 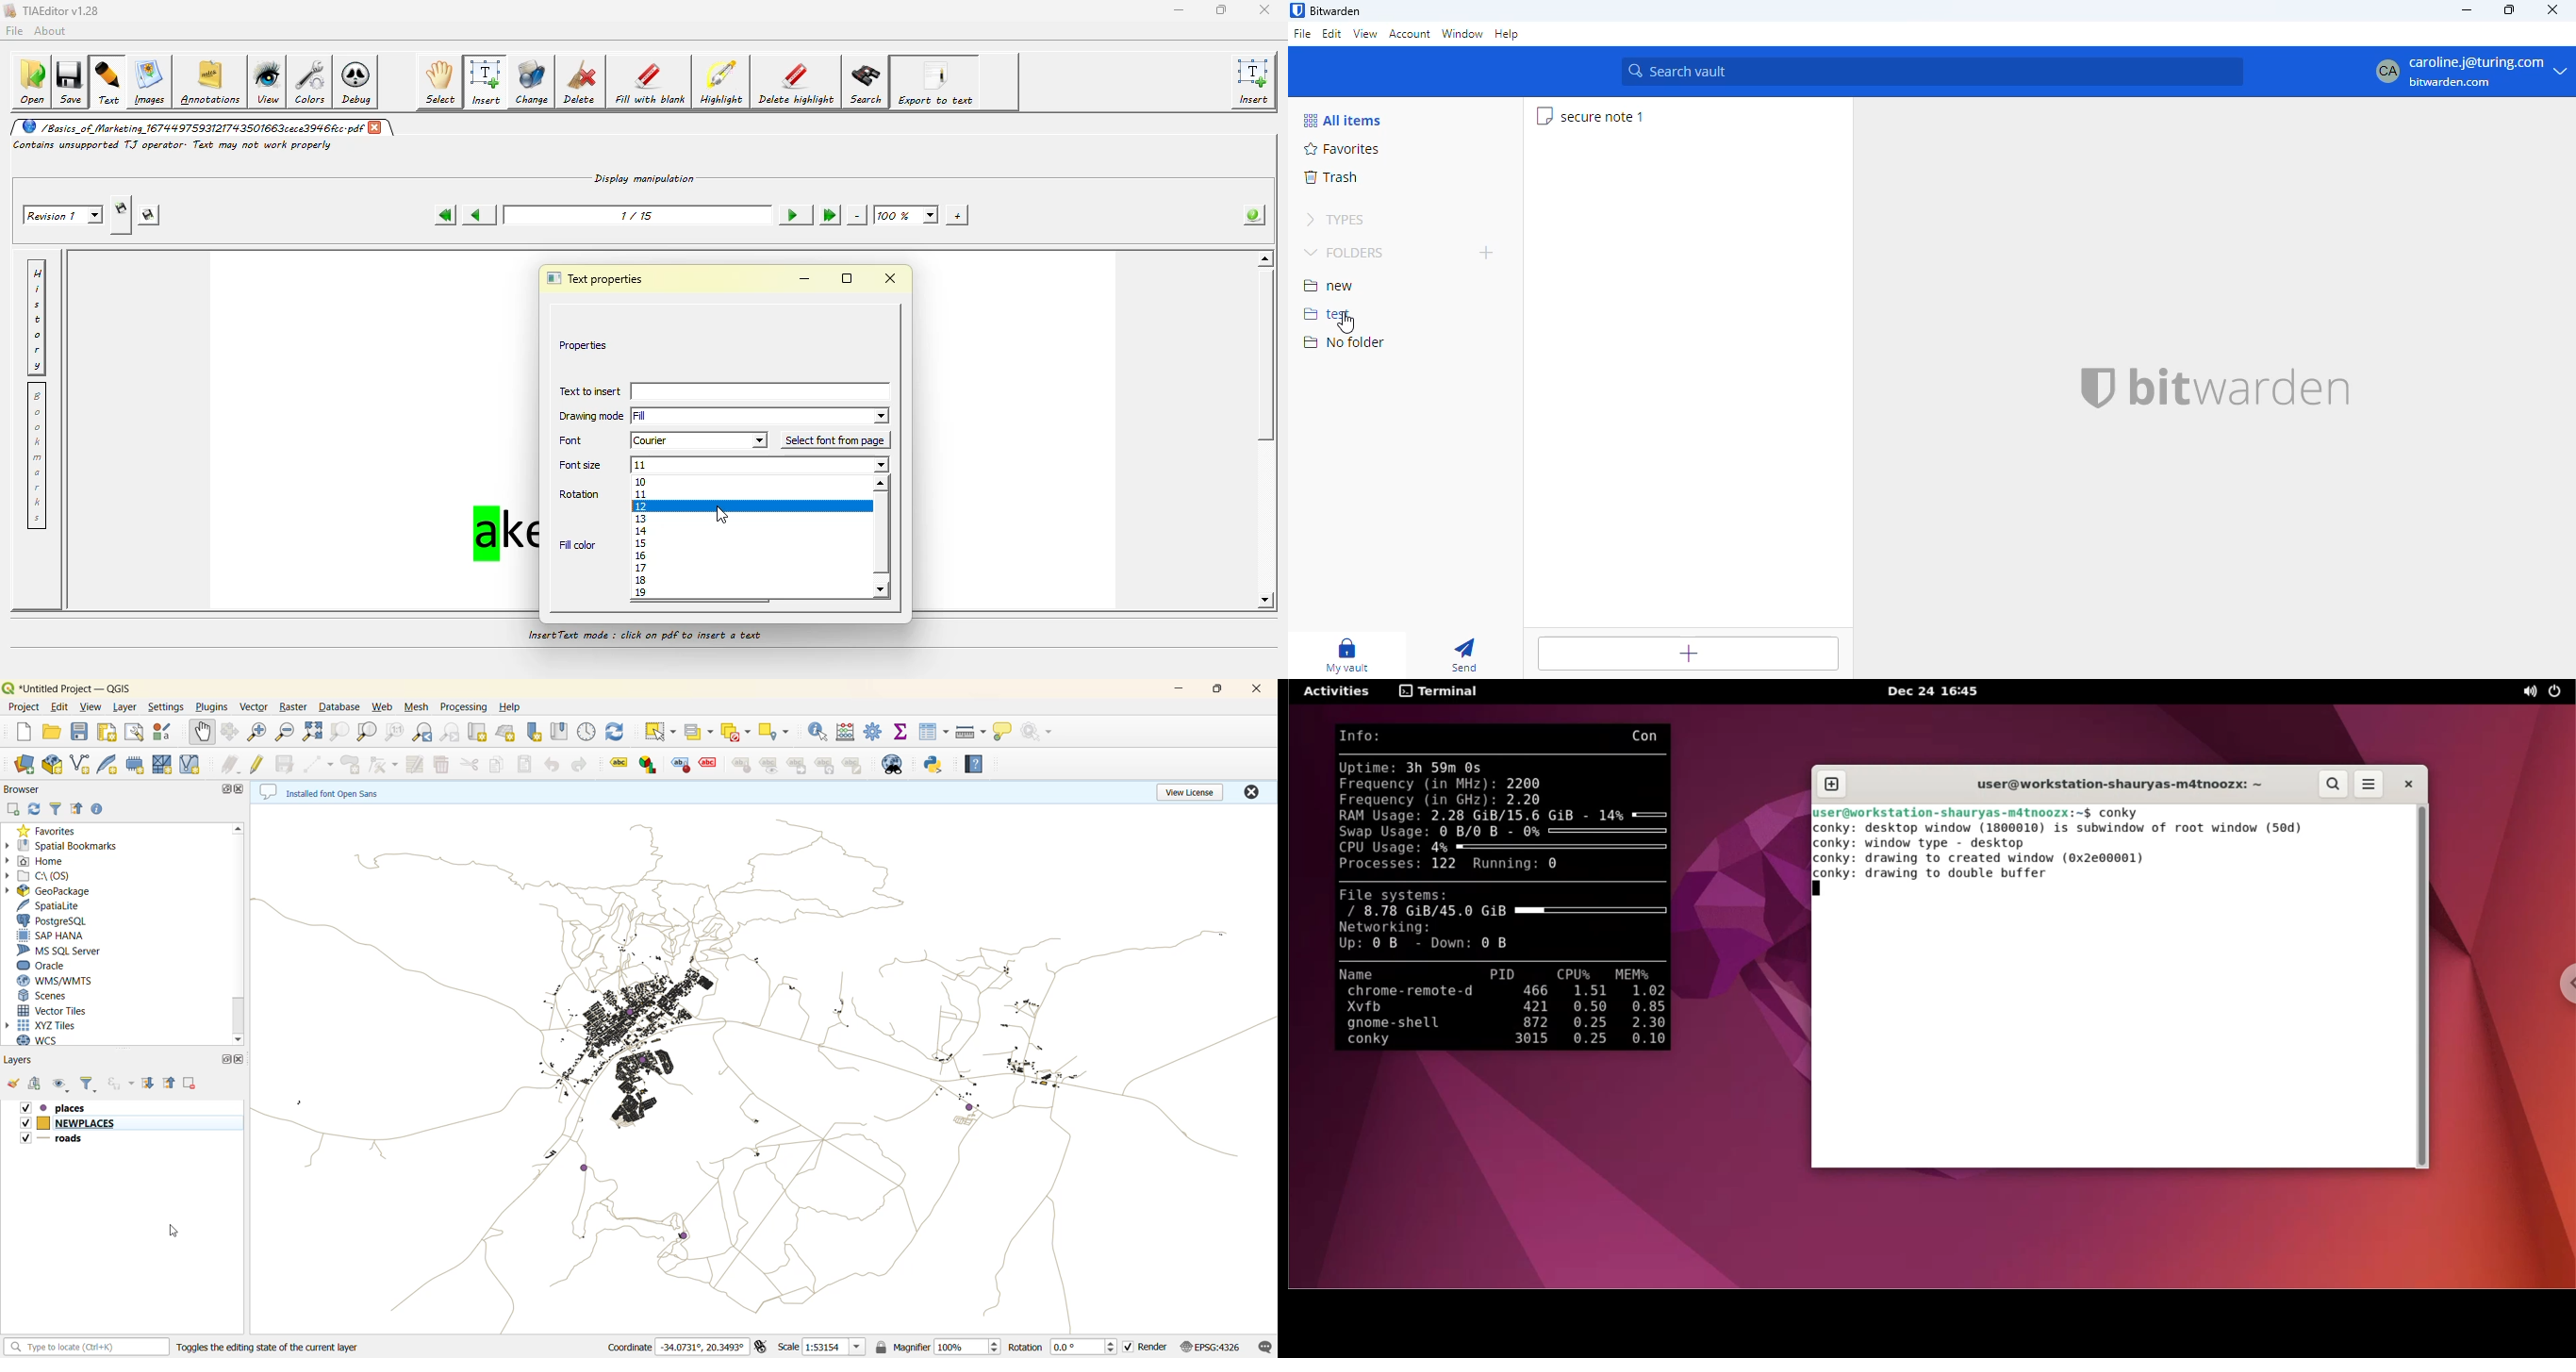 I want to click on control panel, so click(x=588, y=733).